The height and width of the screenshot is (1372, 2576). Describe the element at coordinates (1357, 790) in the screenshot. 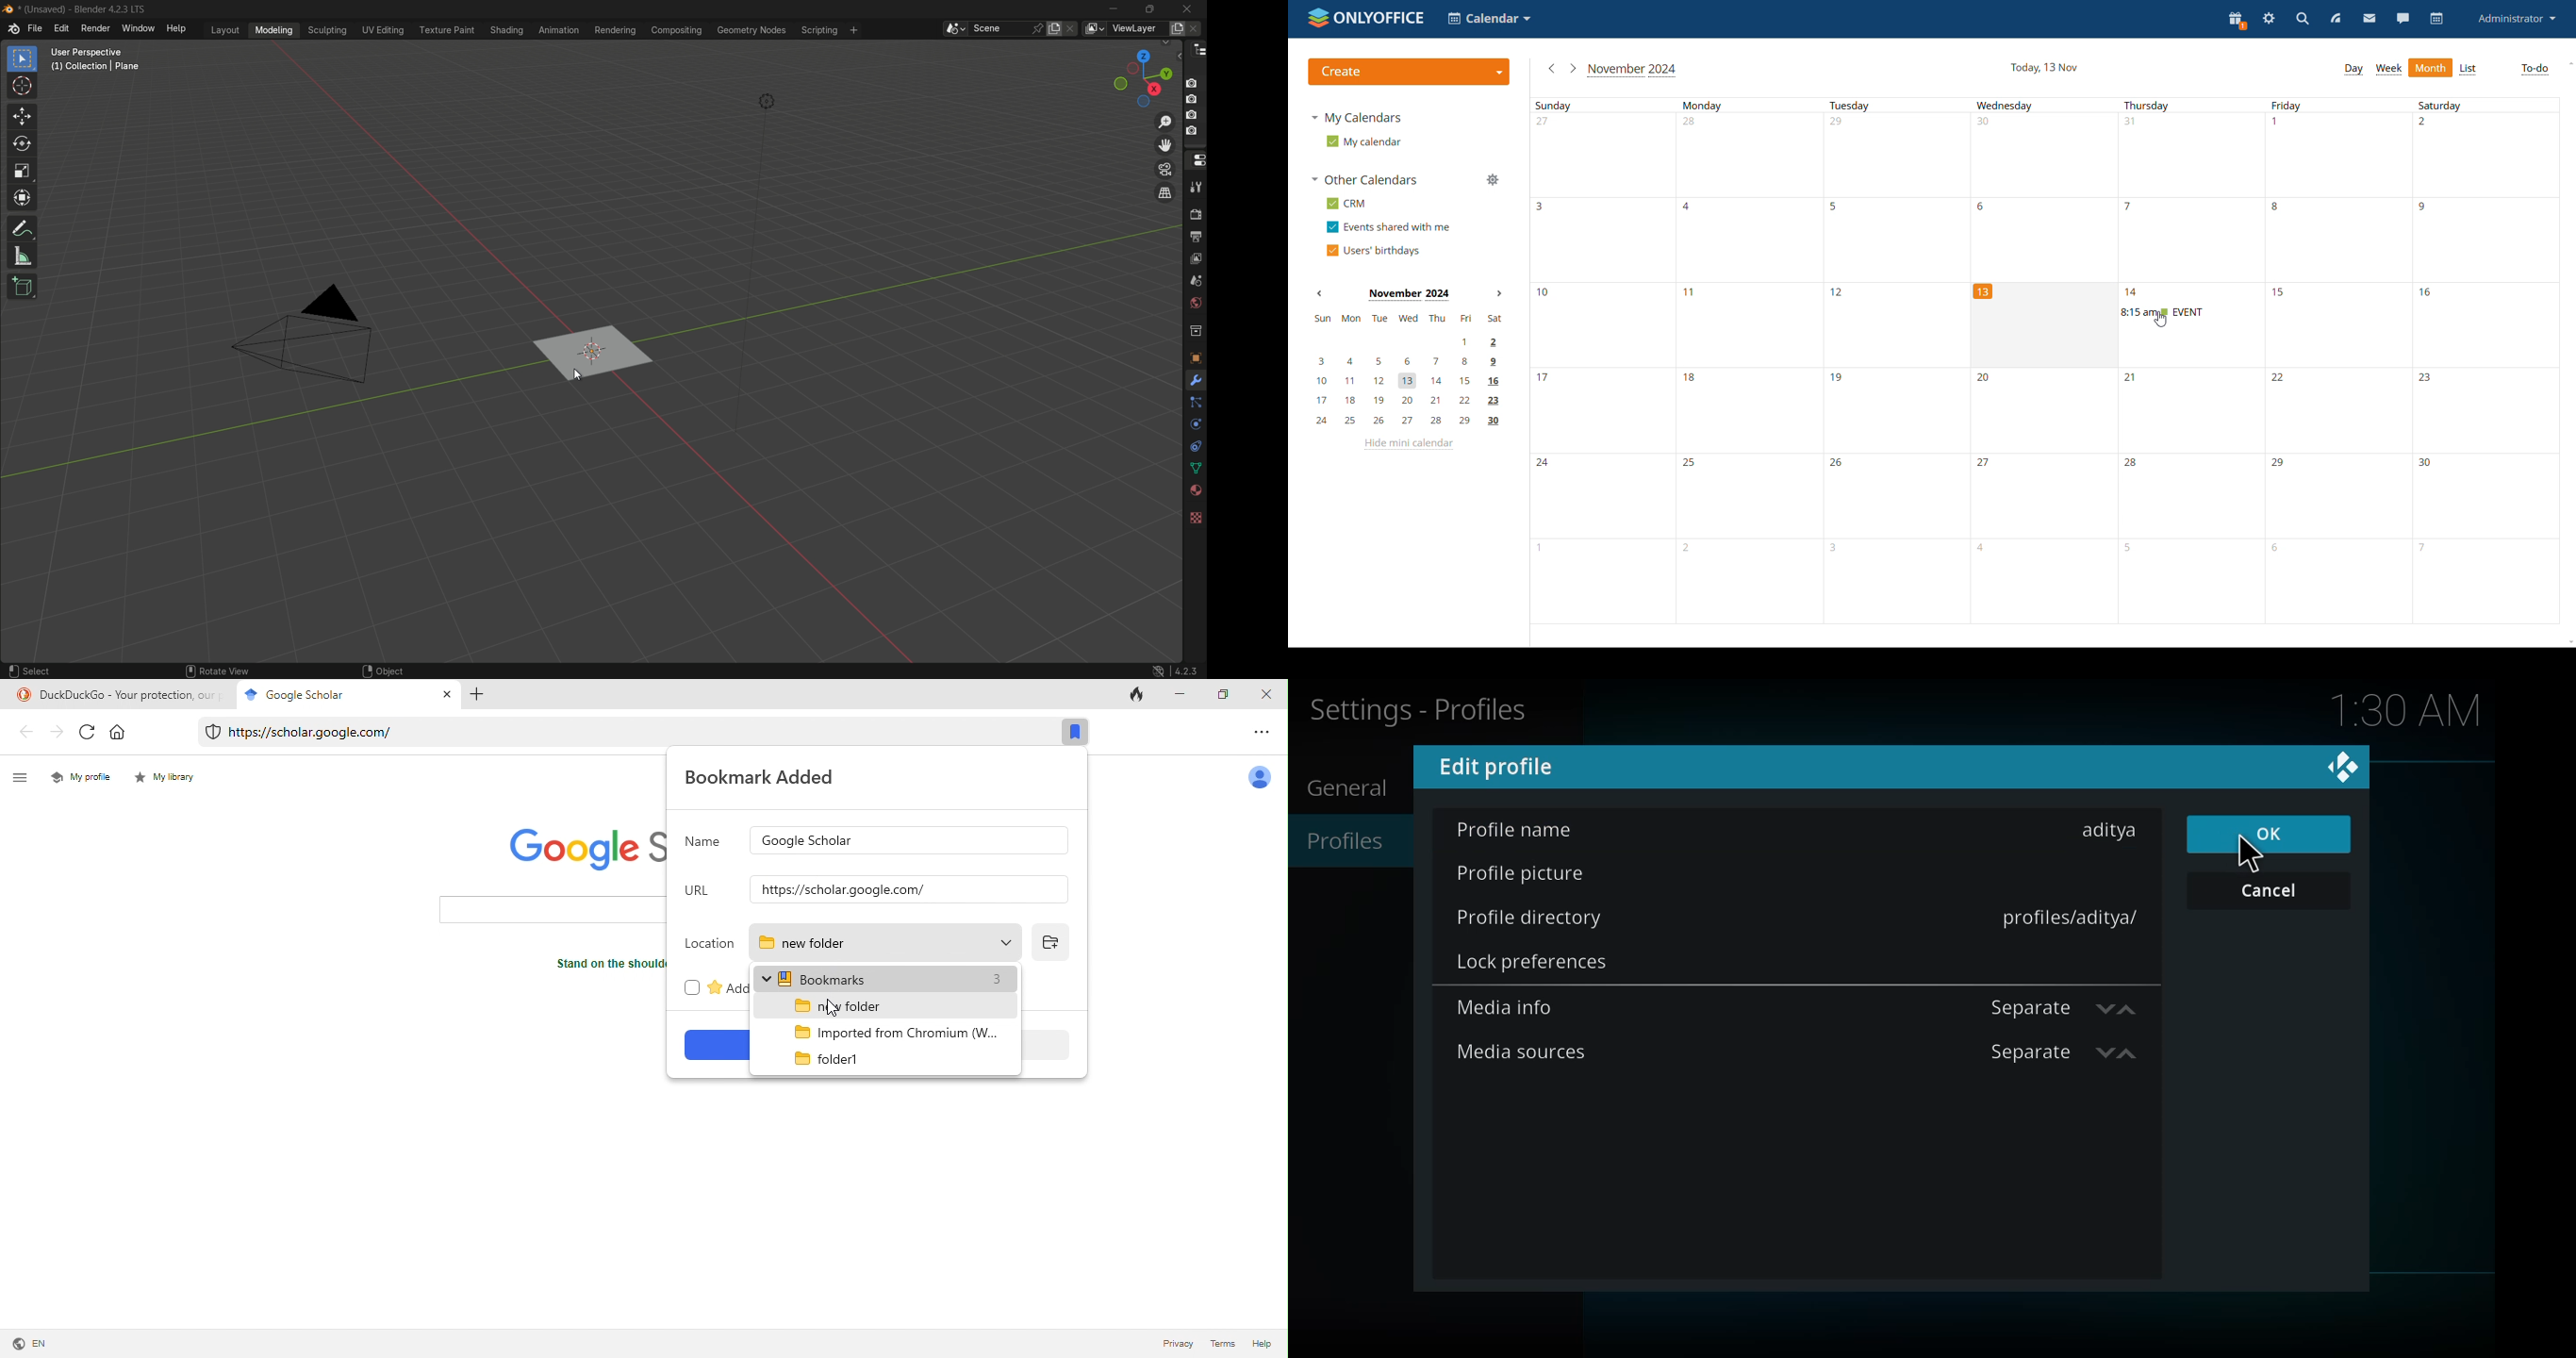

I see `general` at that location.